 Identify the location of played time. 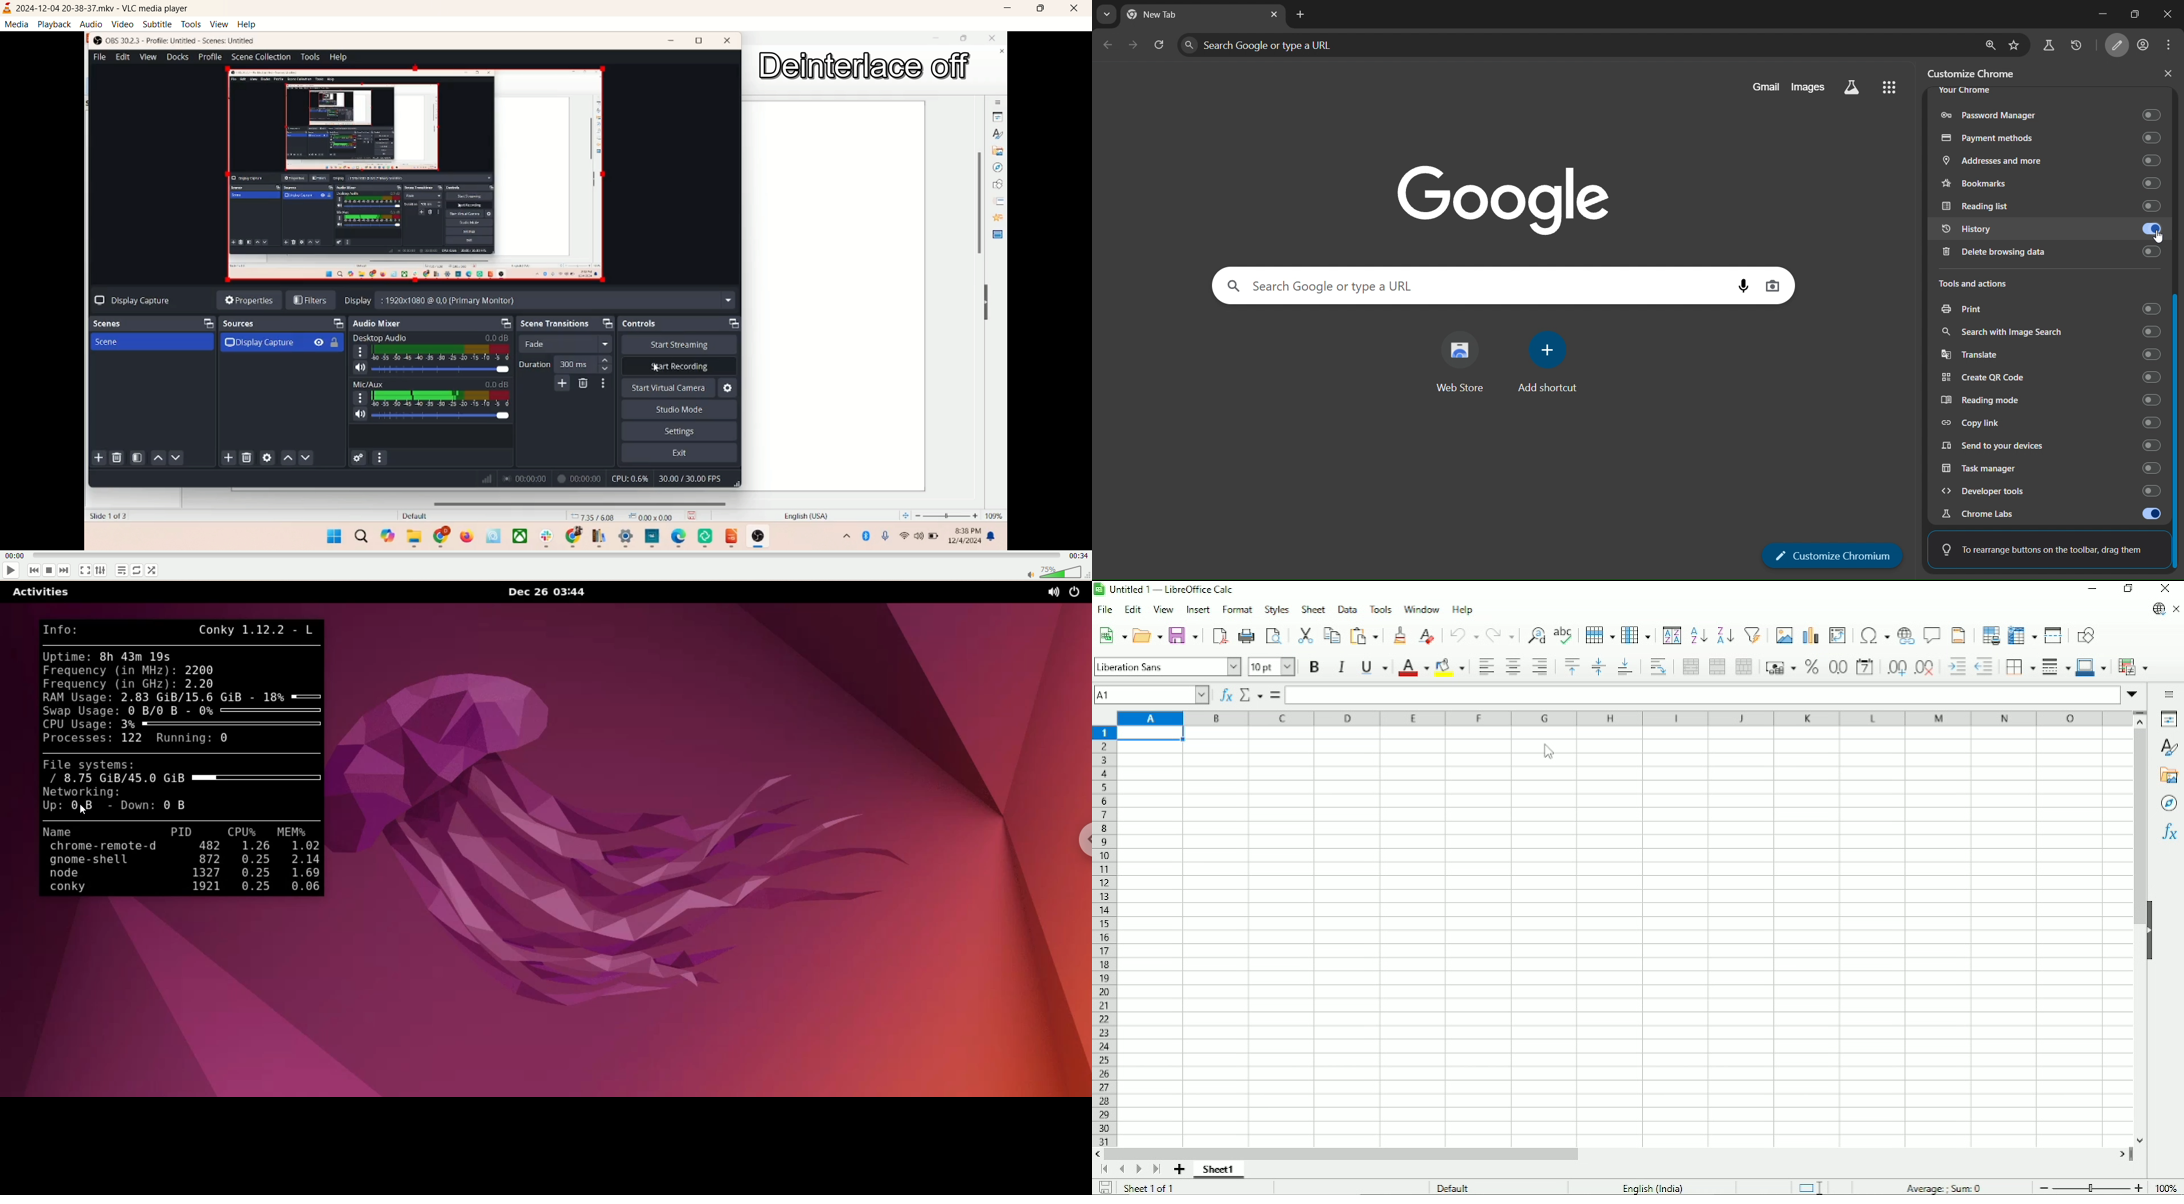
(16, 557).